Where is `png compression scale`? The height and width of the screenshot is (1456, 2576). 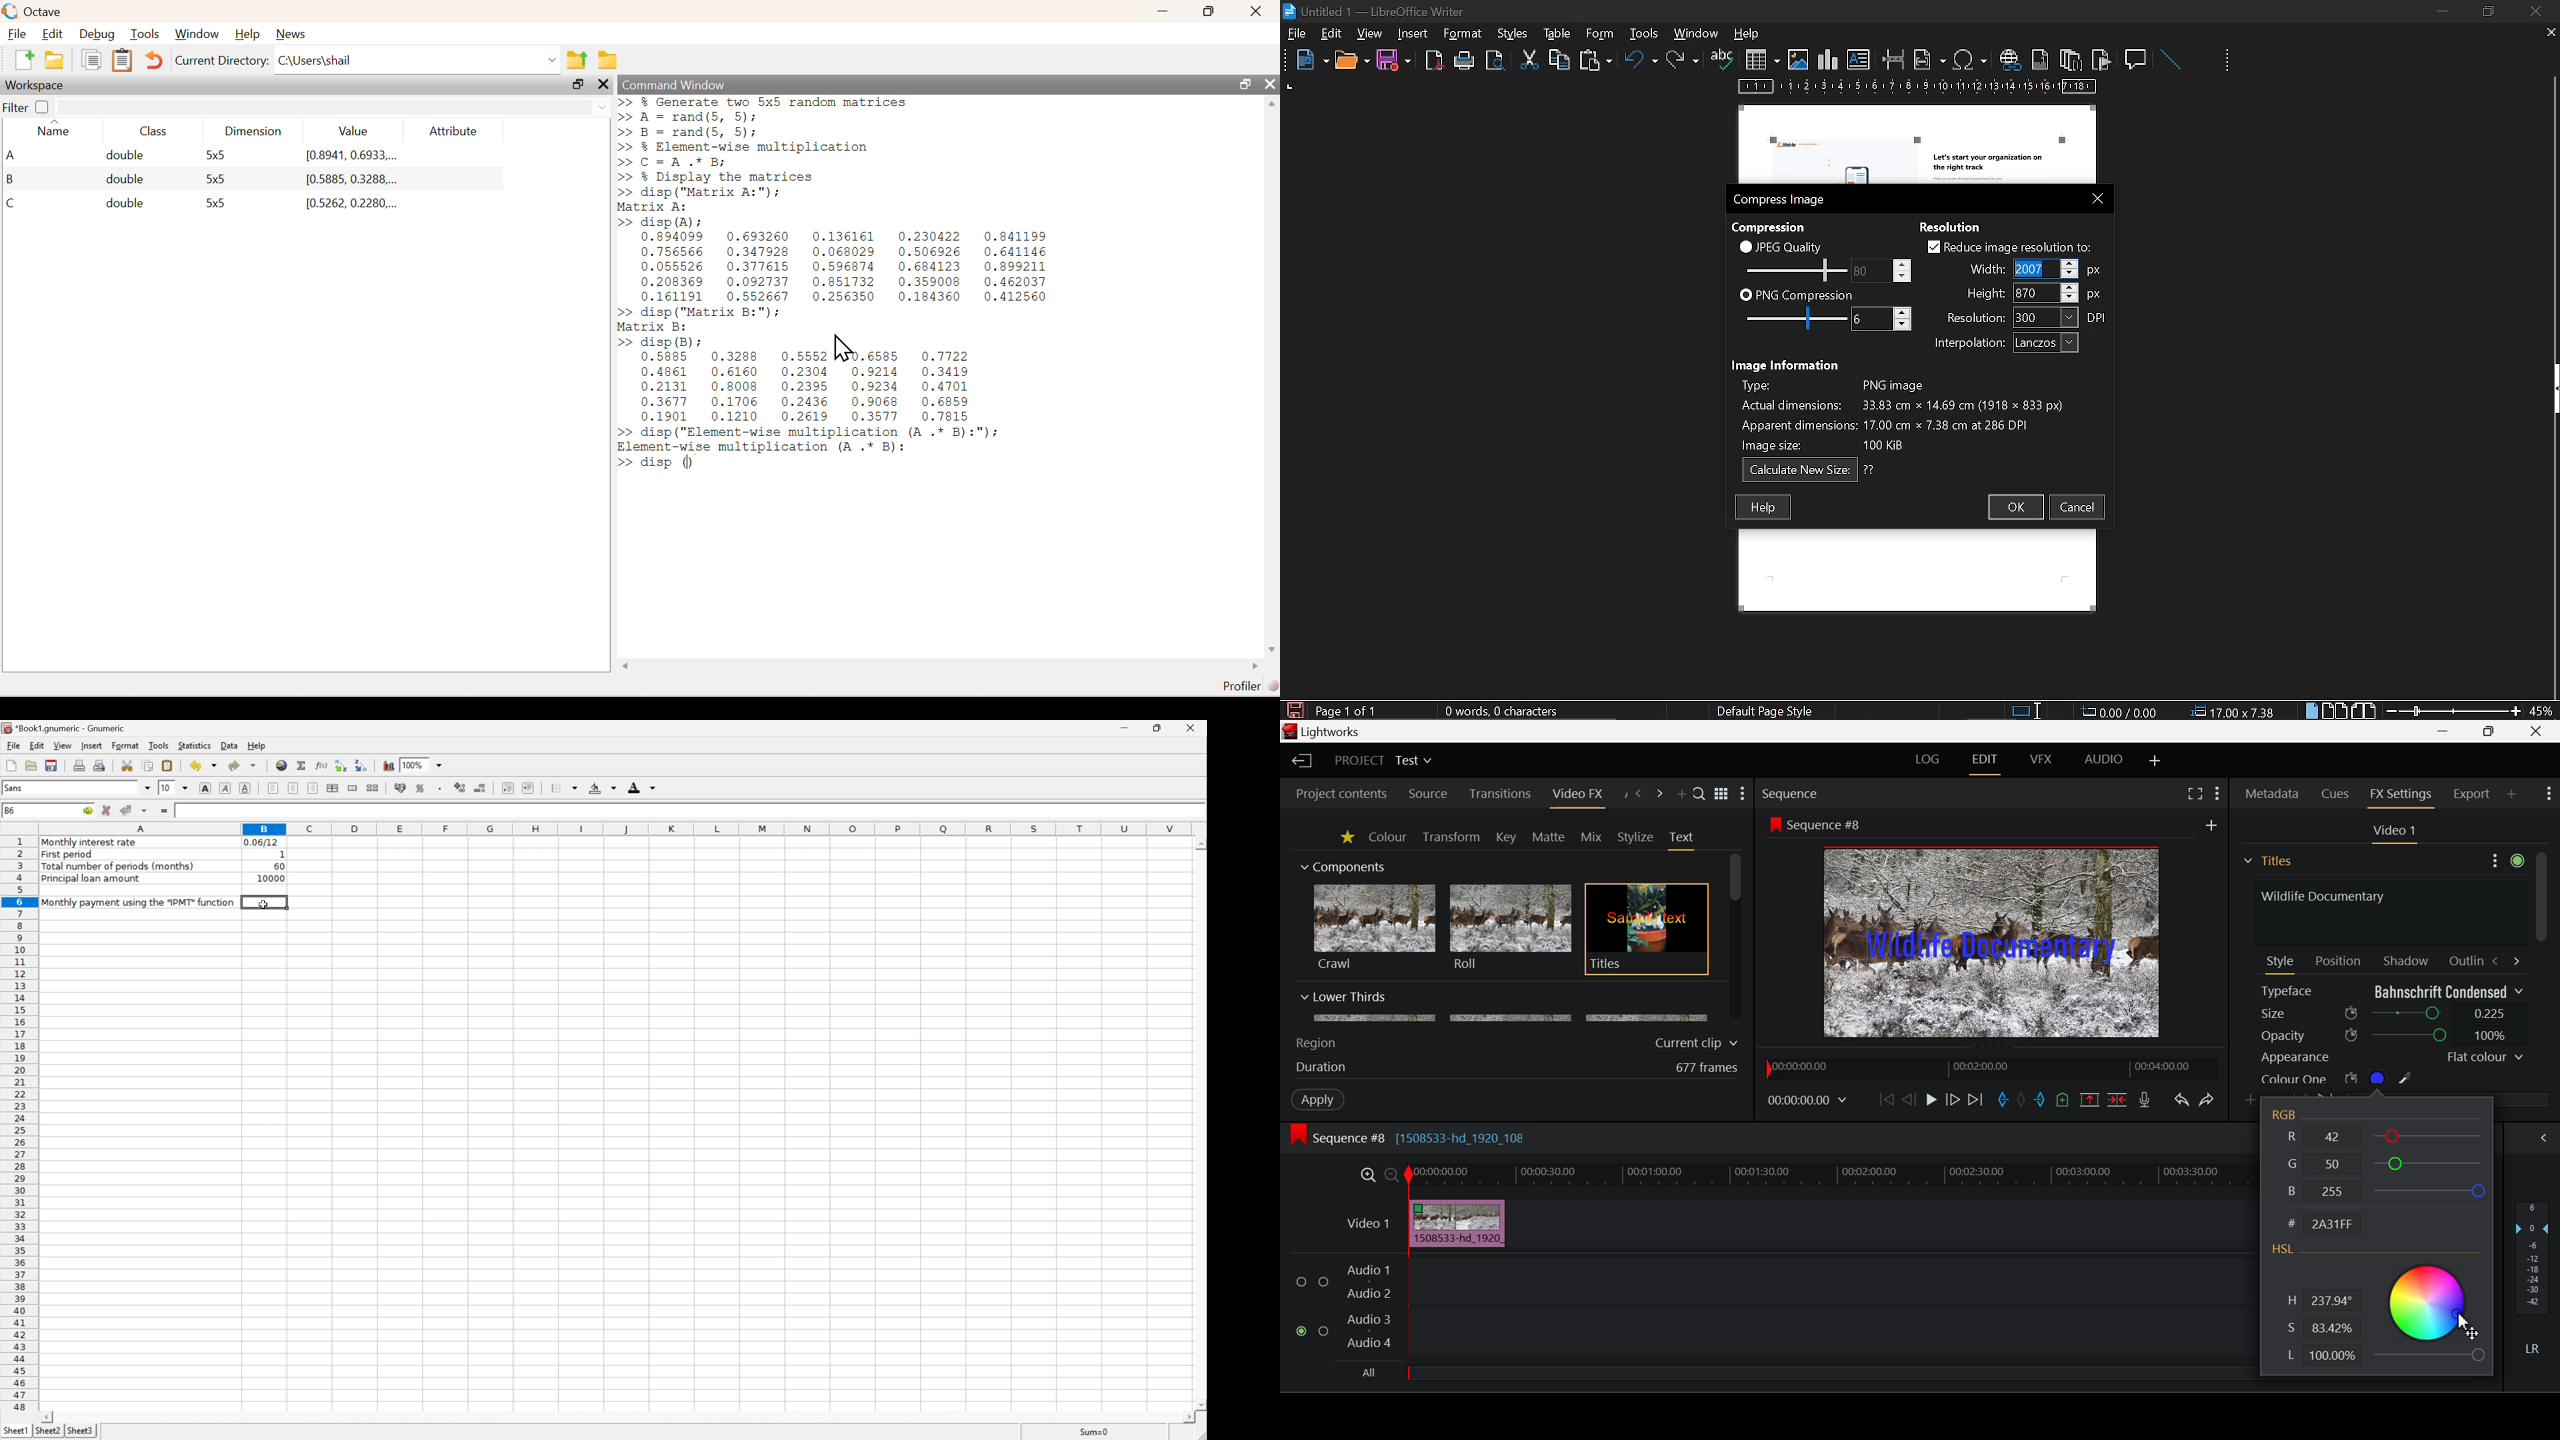
png compression scale is located at coordinates (1791, 318).